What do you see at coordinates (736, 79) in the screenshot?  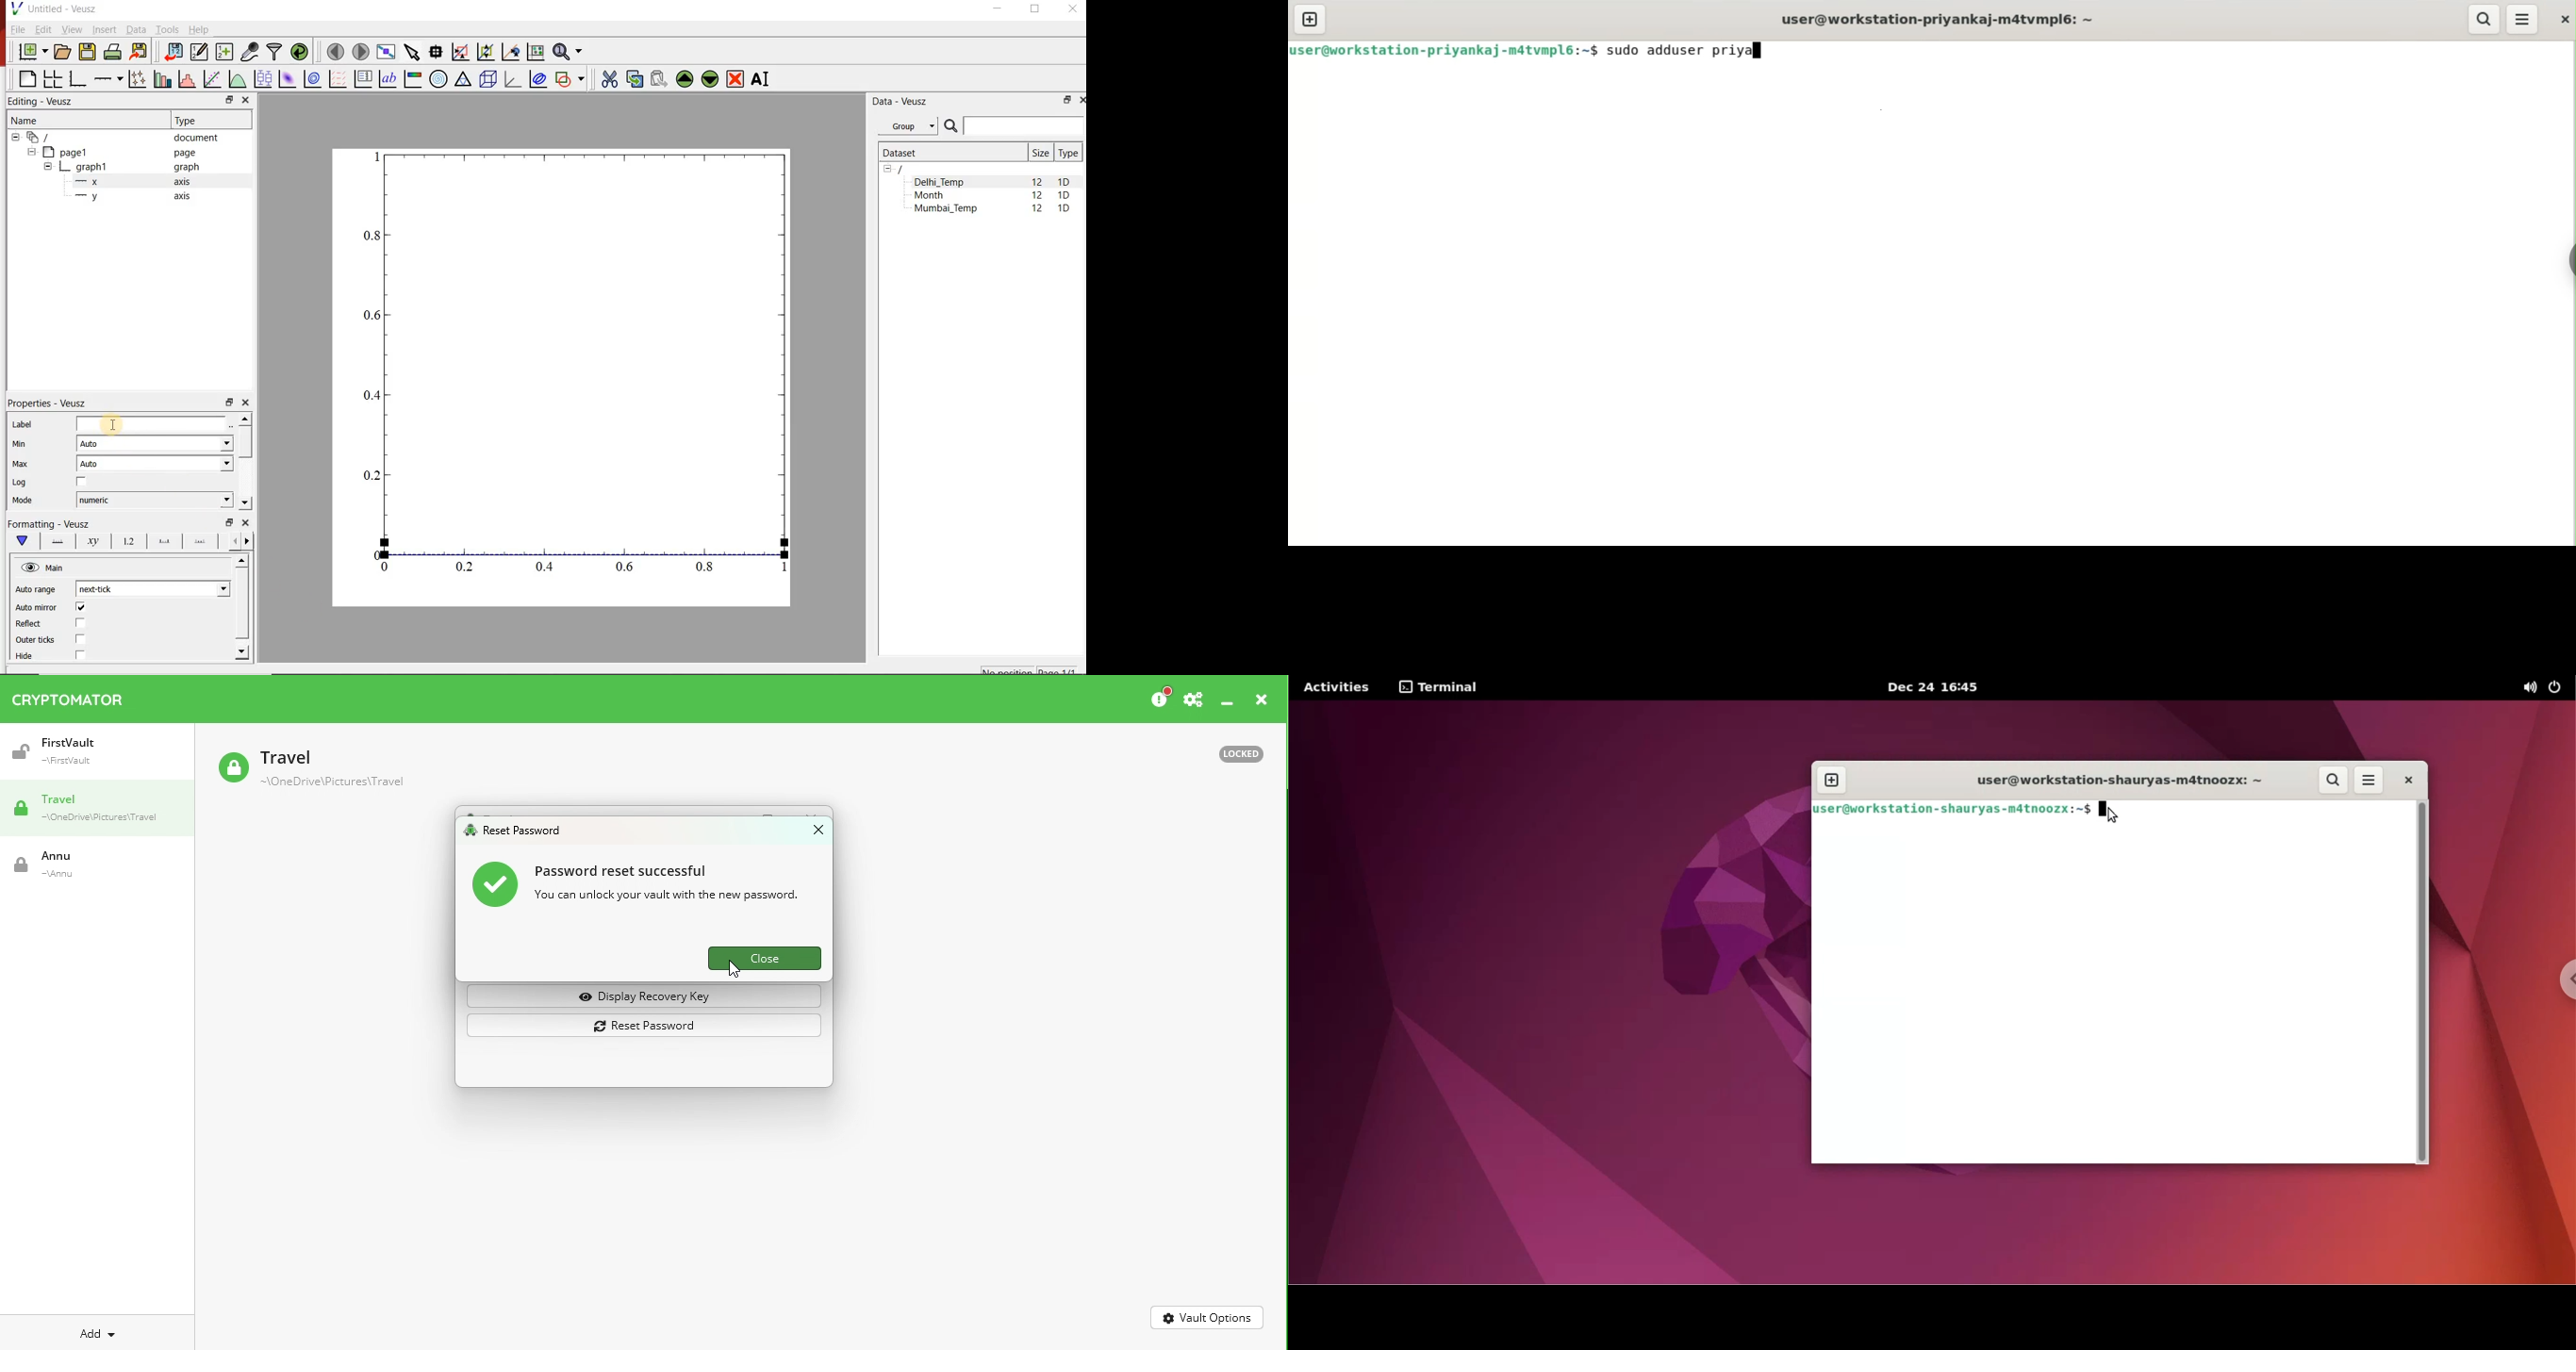 I see `remove the selected widgets` at bounding box center [736, 79].